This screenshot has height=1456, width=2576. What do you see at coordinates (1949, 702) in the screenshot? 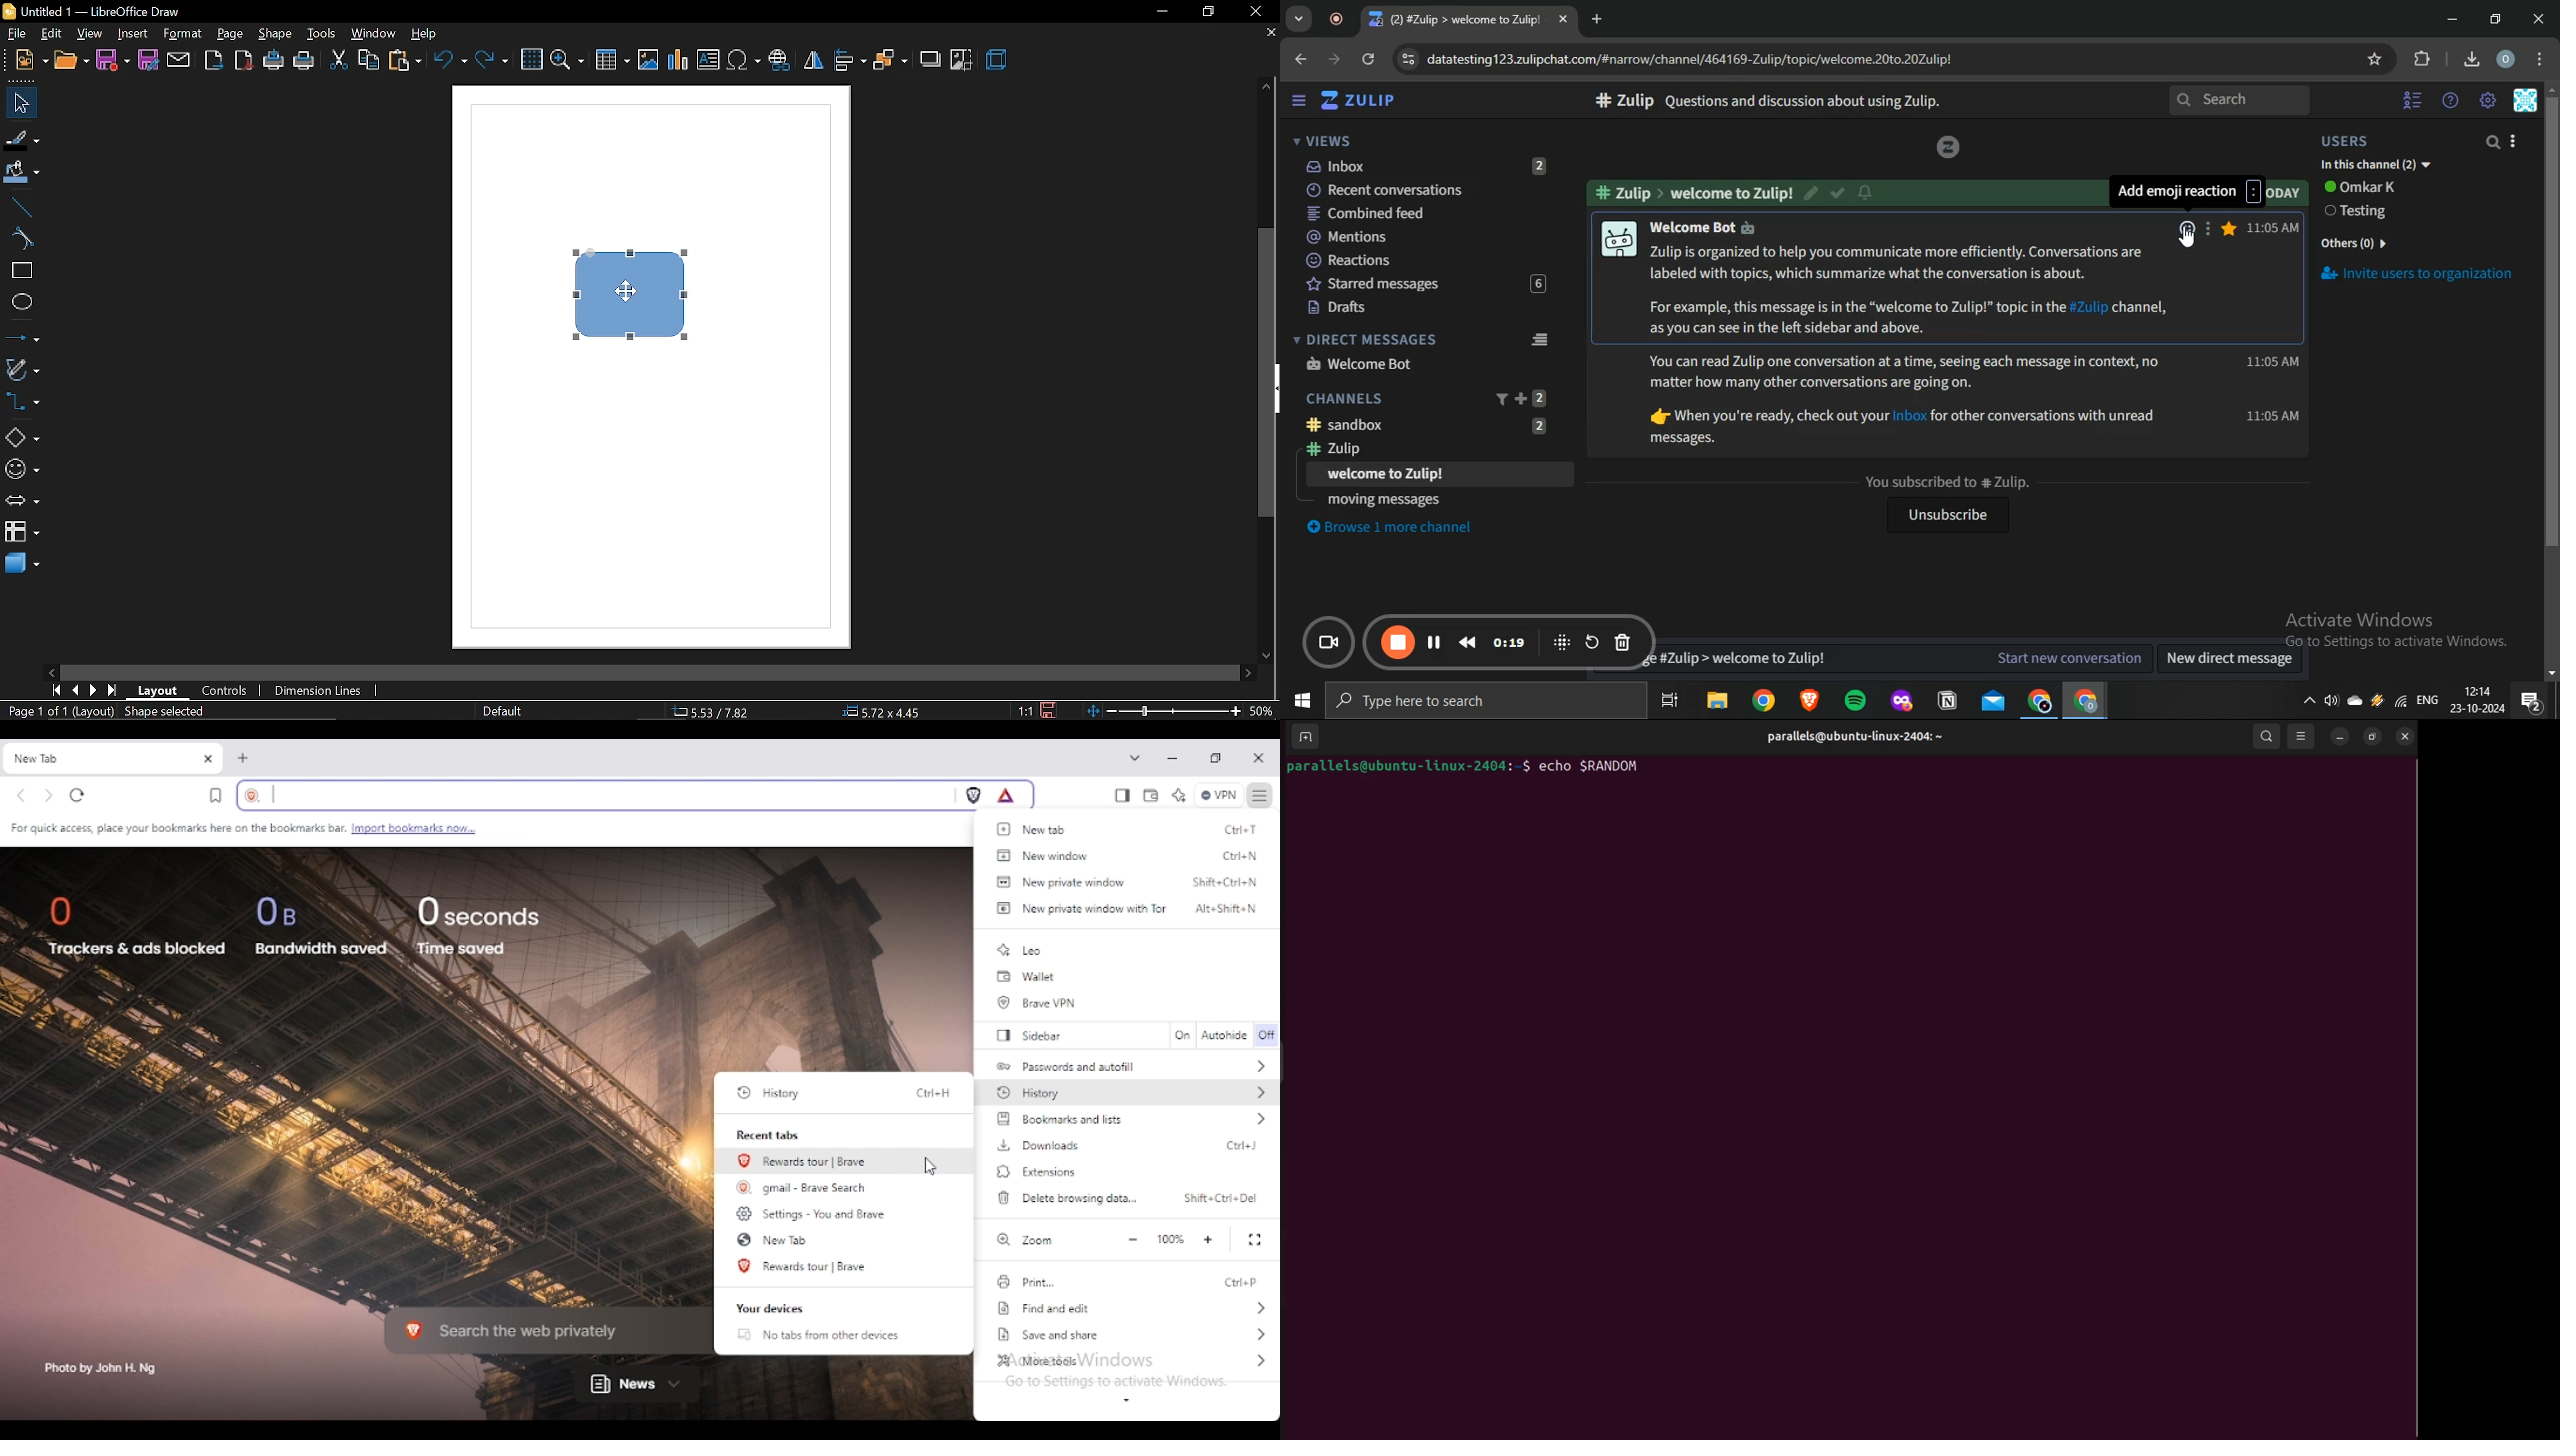
I see `notion` at bounding box center [1949, 702].